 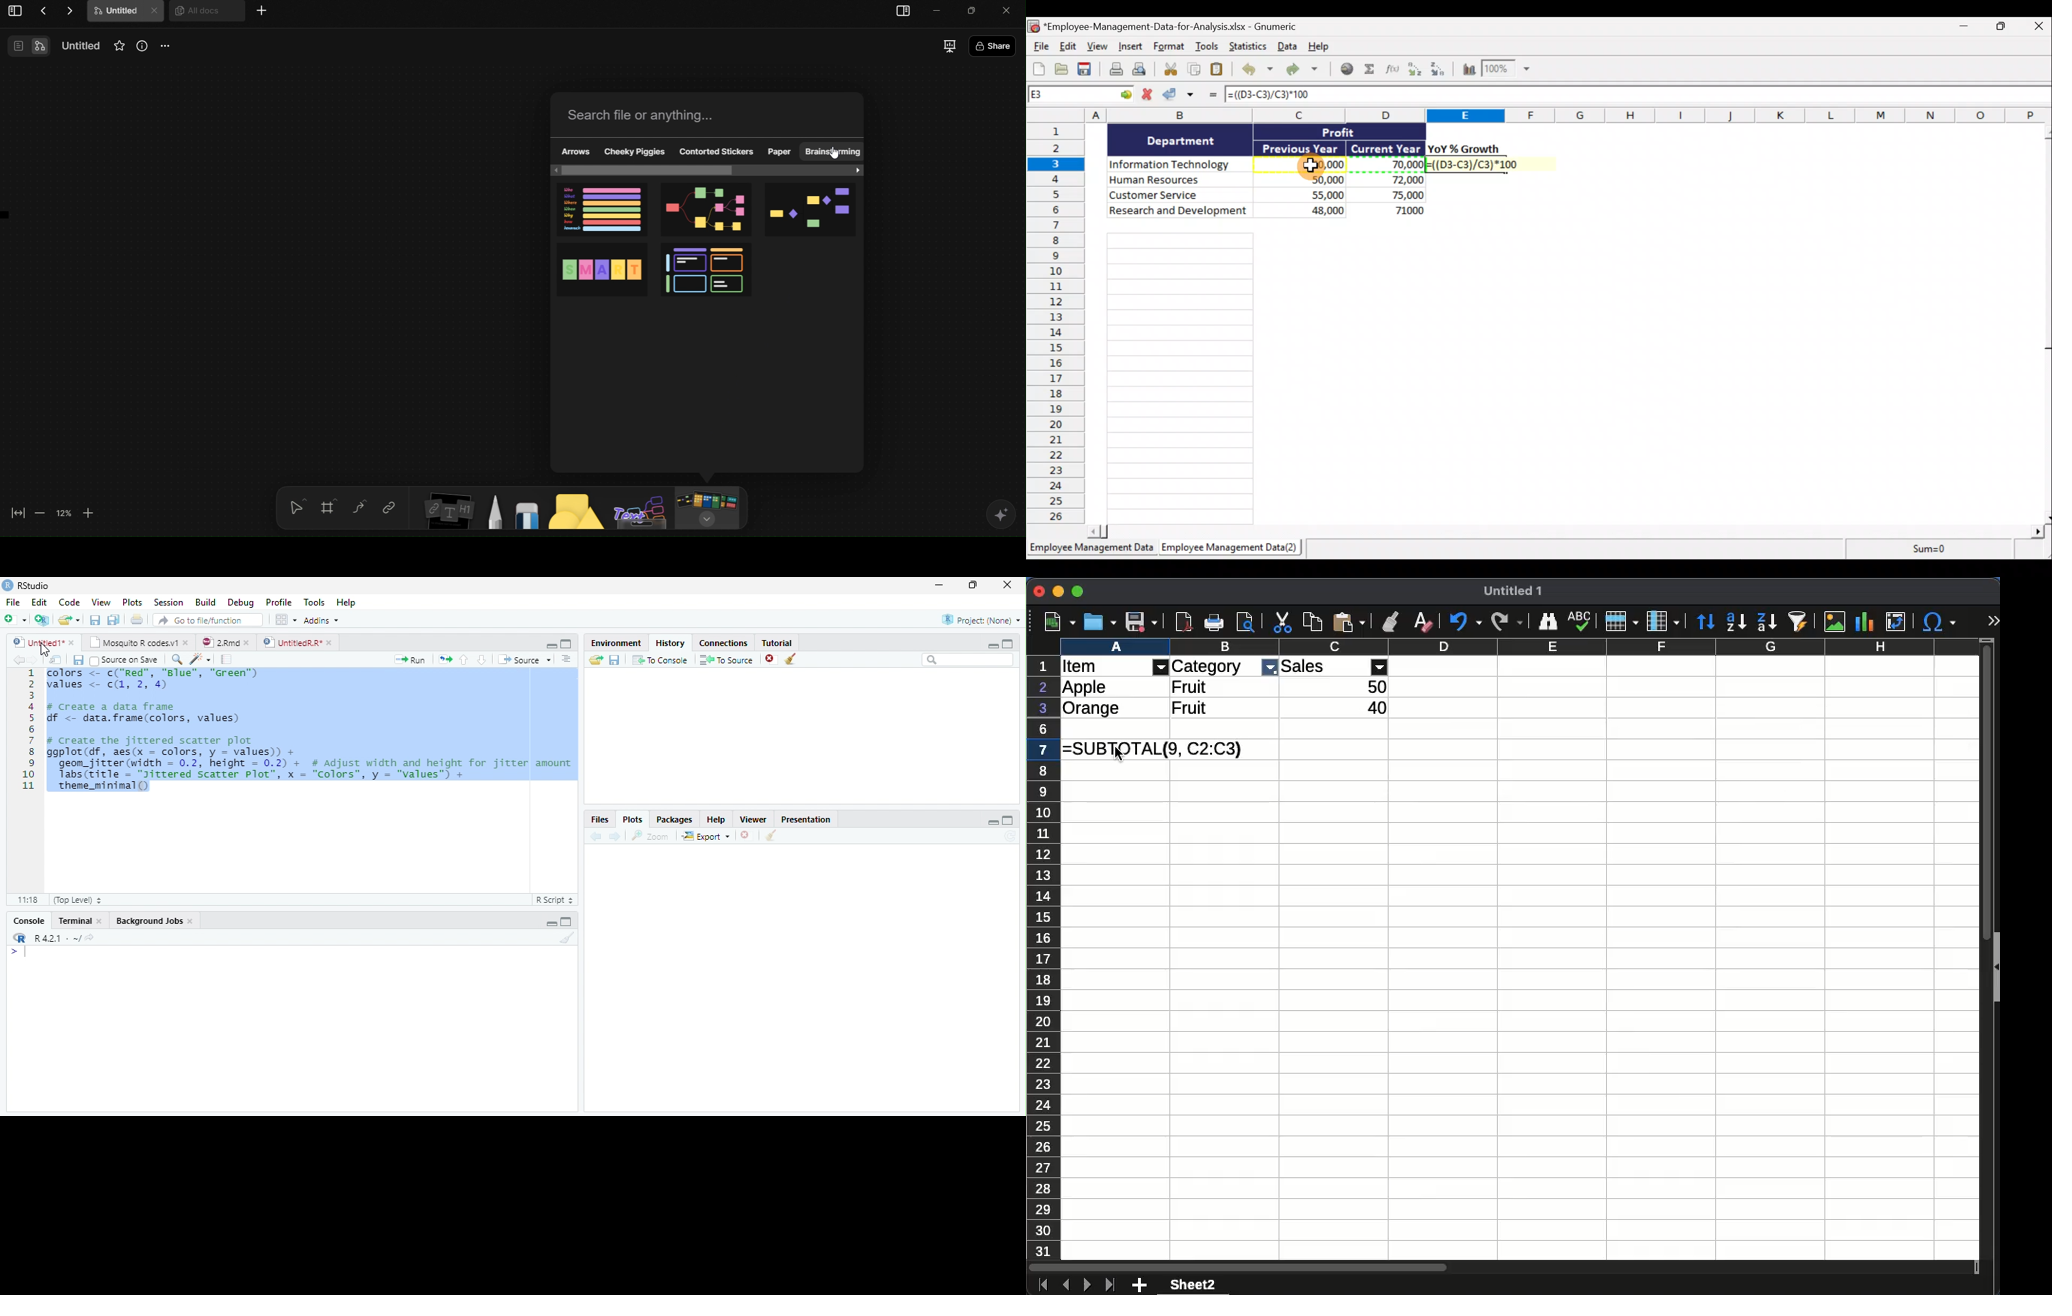 What do you see at coordinates (208, 620) in the screenshot?
I see `Go to file/function` at bounding box center [208, 620].